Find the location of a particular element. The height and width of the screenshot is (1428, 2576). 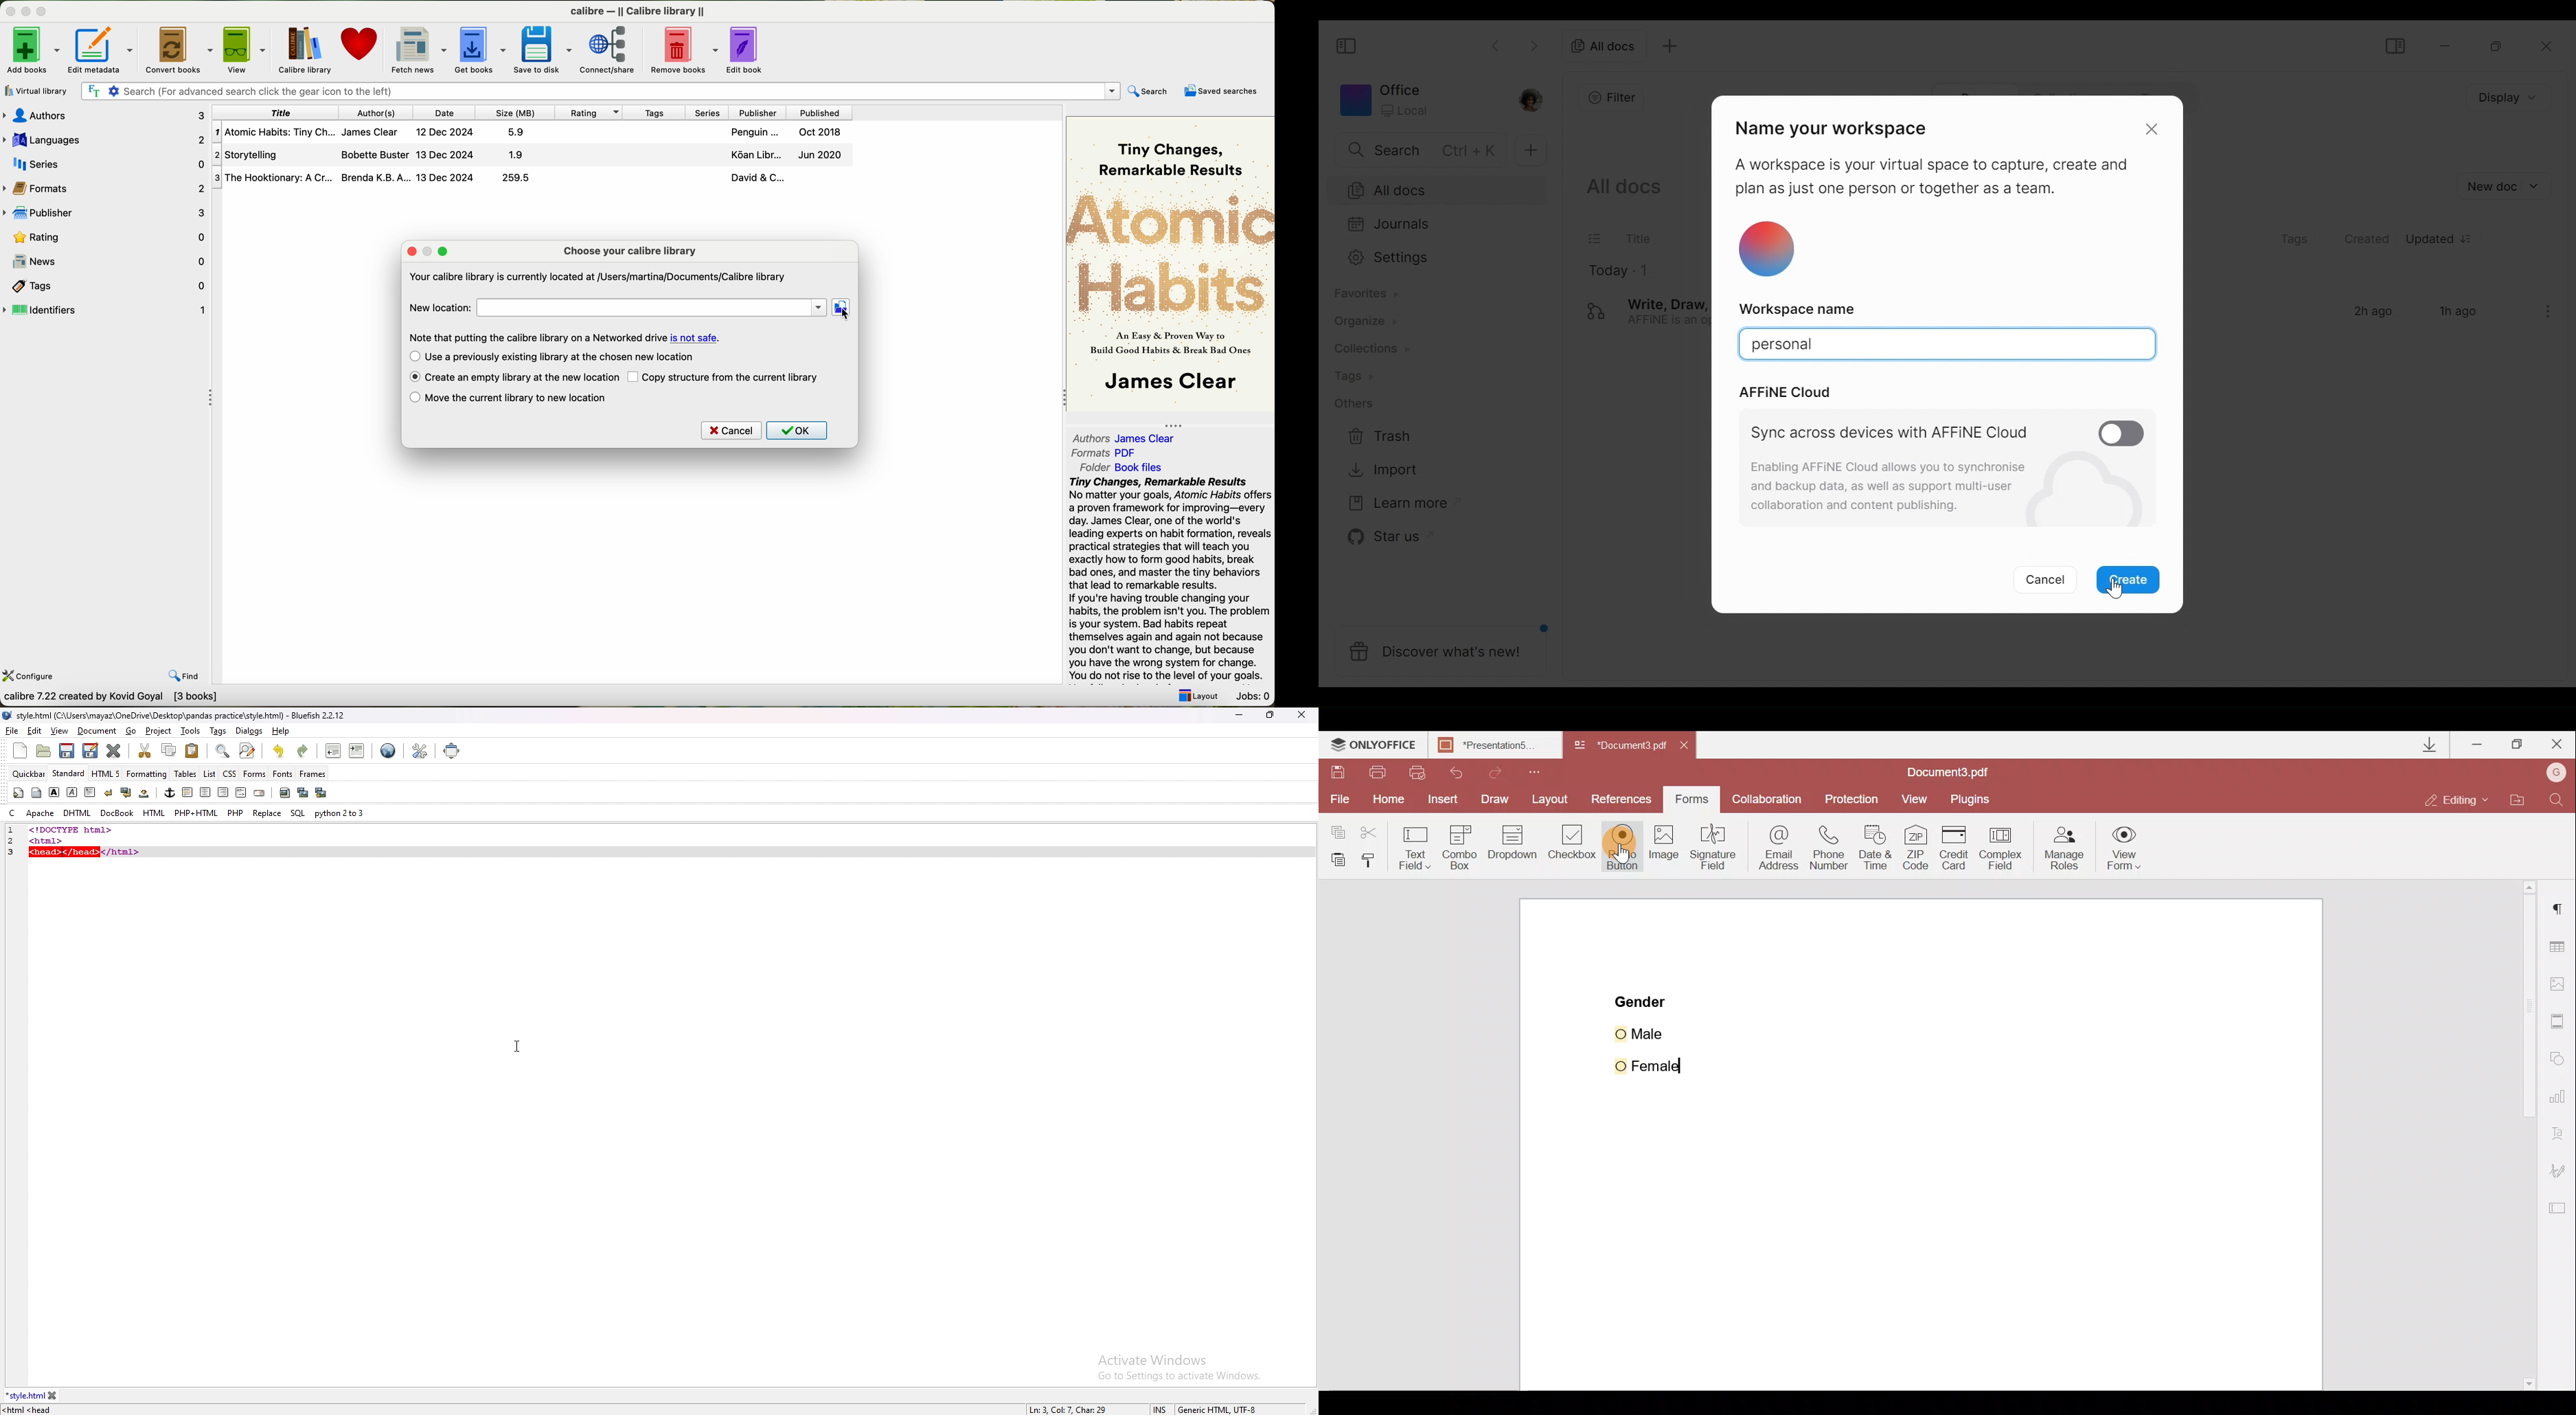

Protection is located at coordinates (1853, 795).